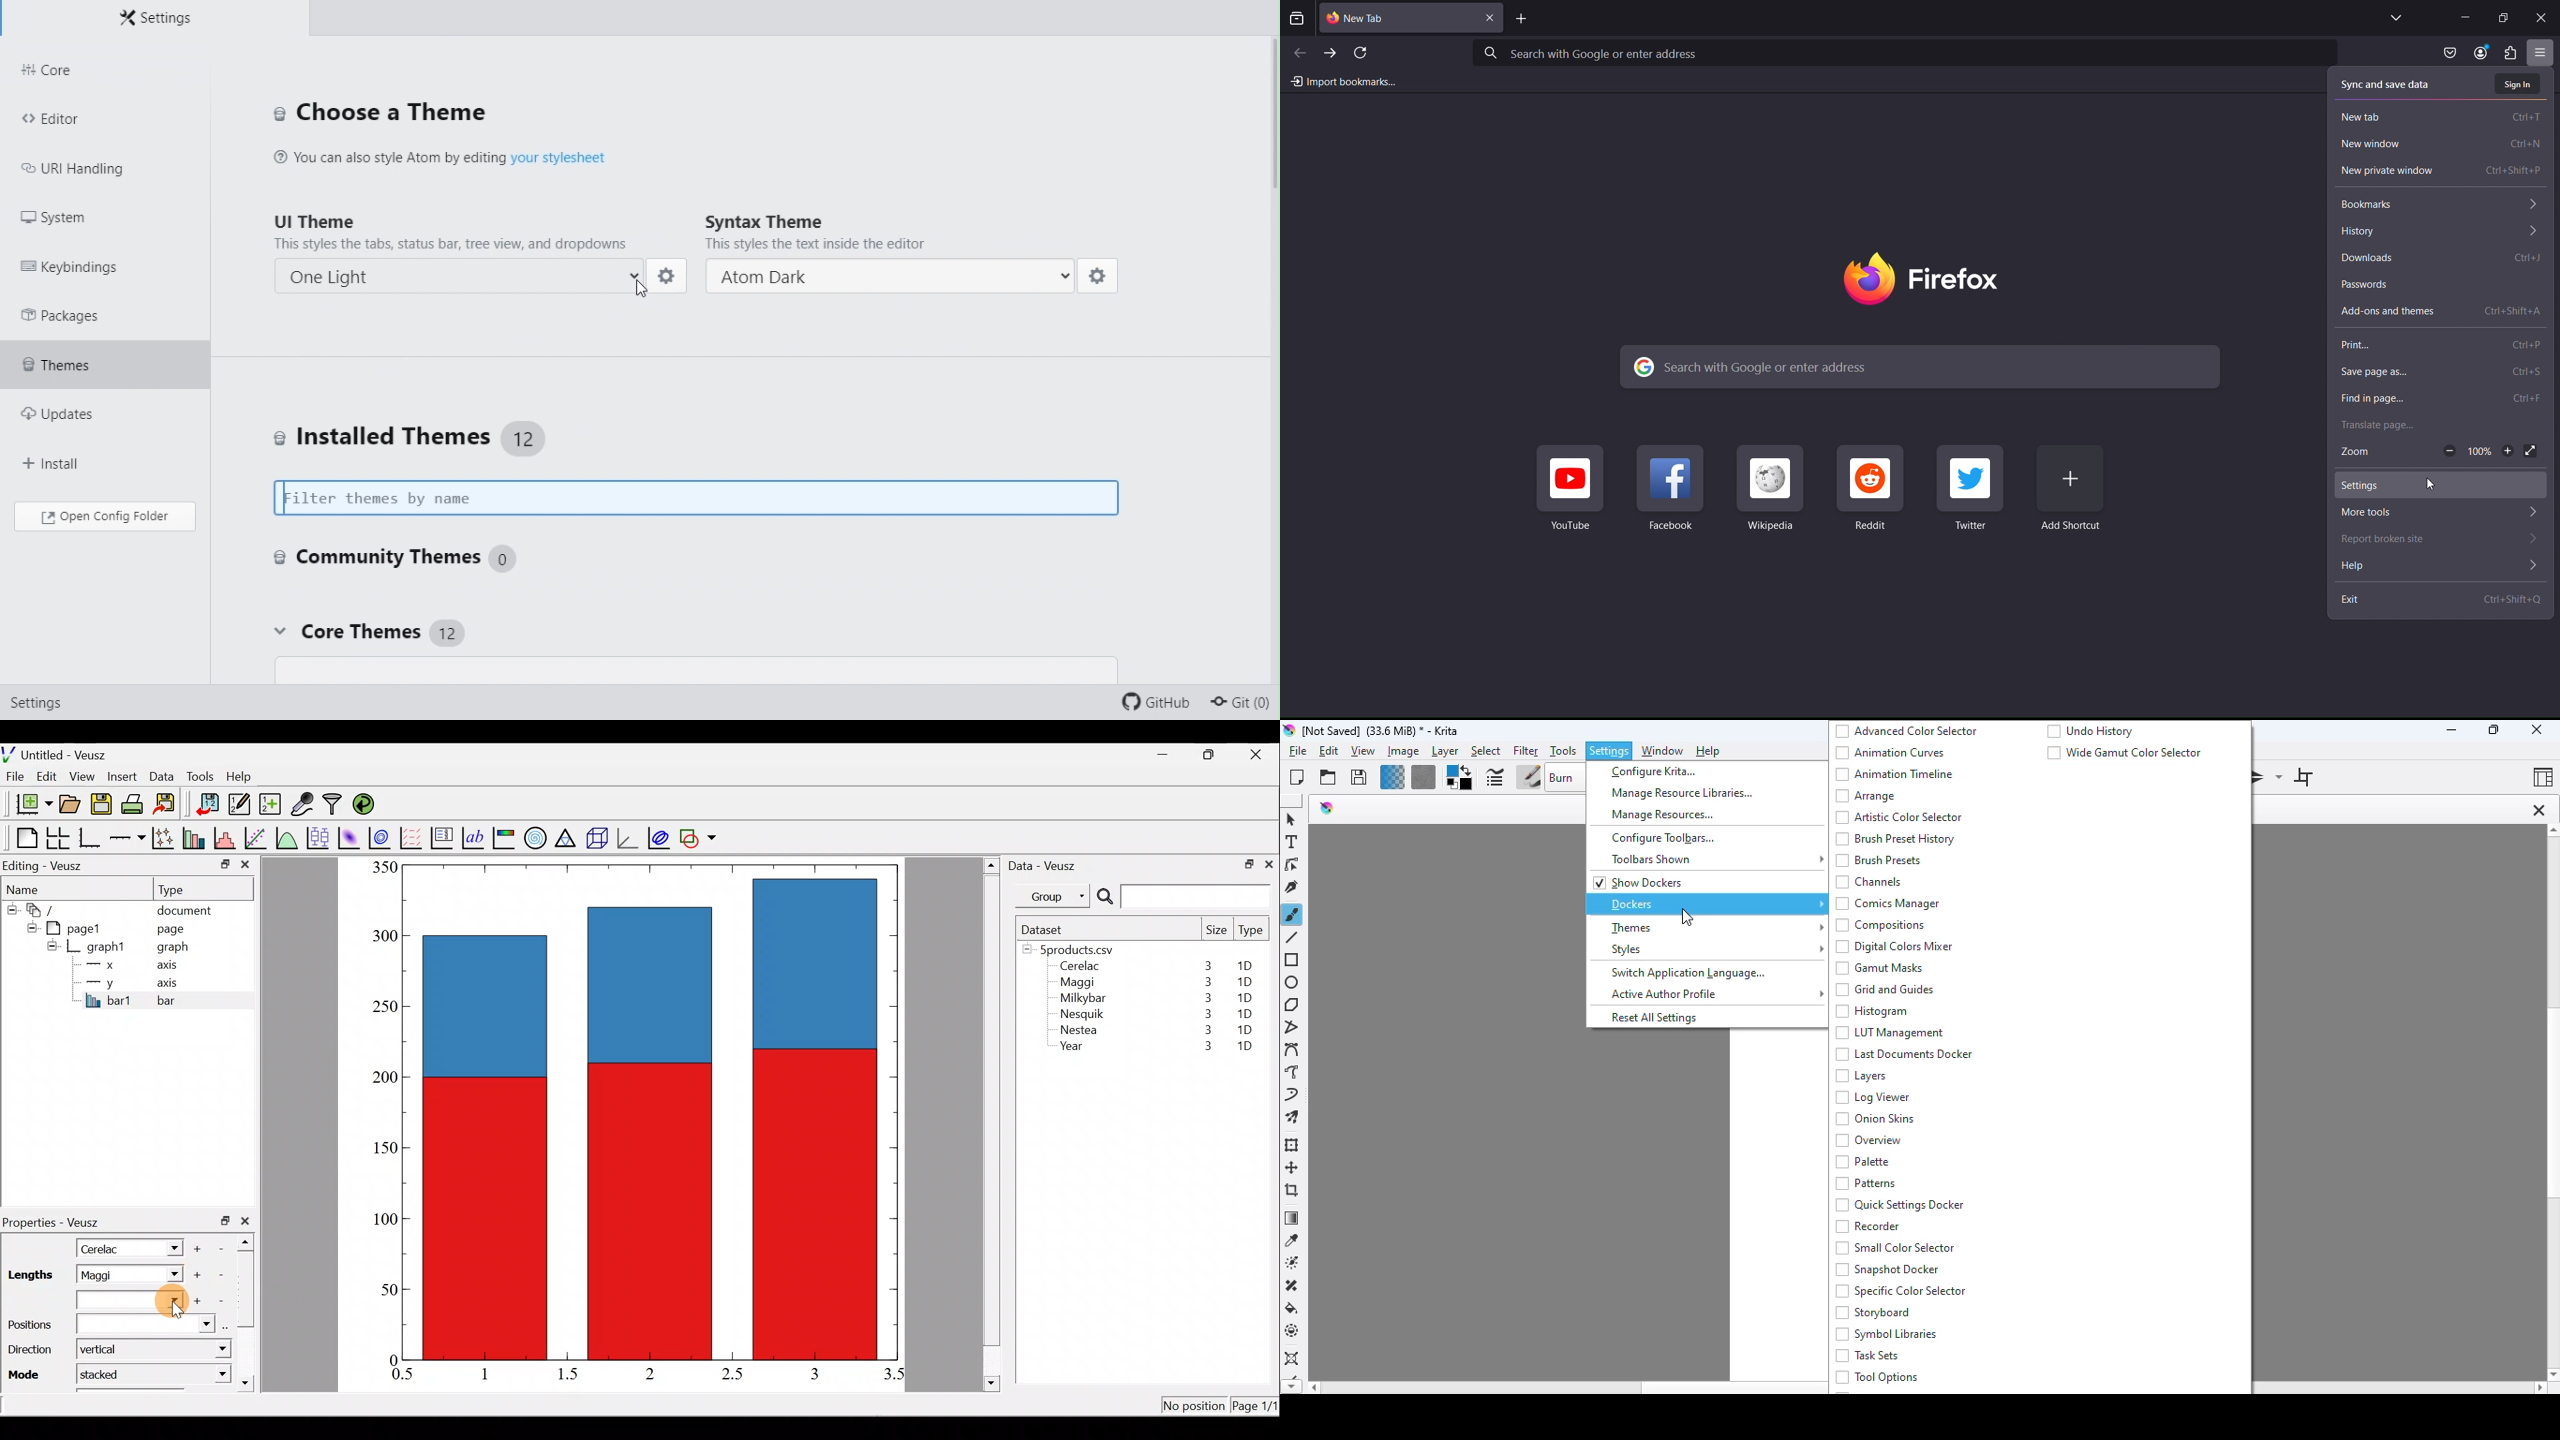 The height and width of the screenshot is (1456, 2576). Describe the element at coordinates (699, 836) in the screenshot. I see `Add a shape to the plot.` at that location.